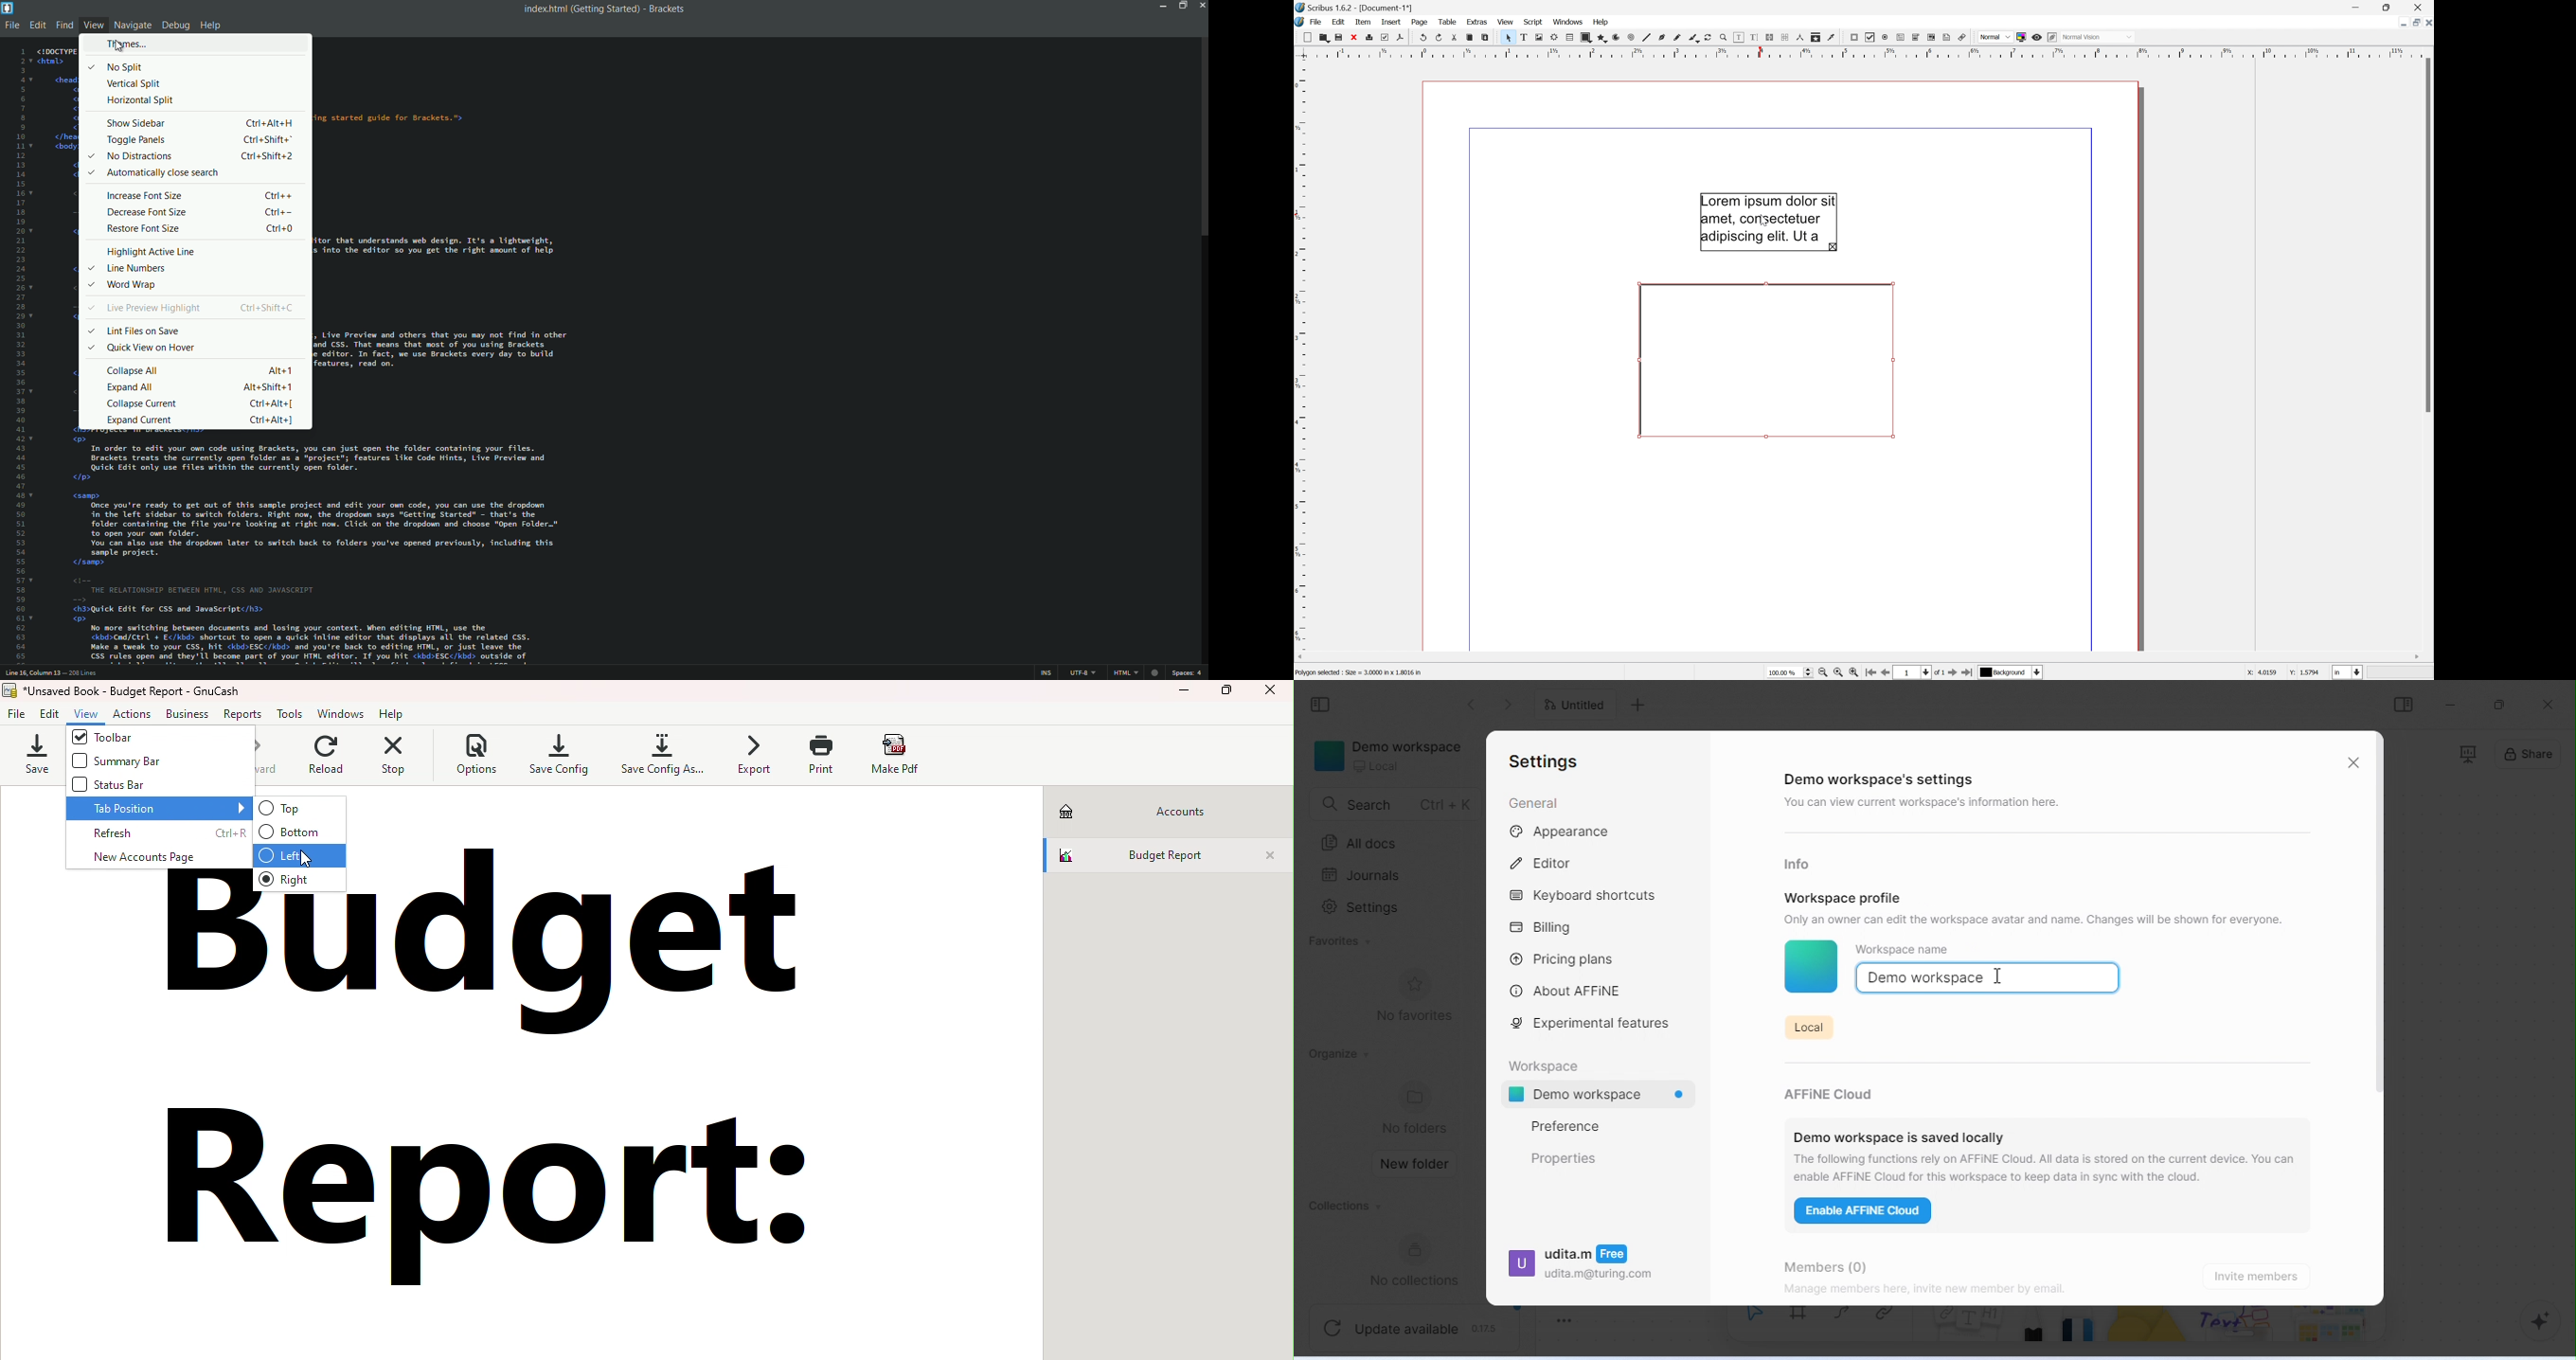  I want to click on Page, so click(1419, 23).